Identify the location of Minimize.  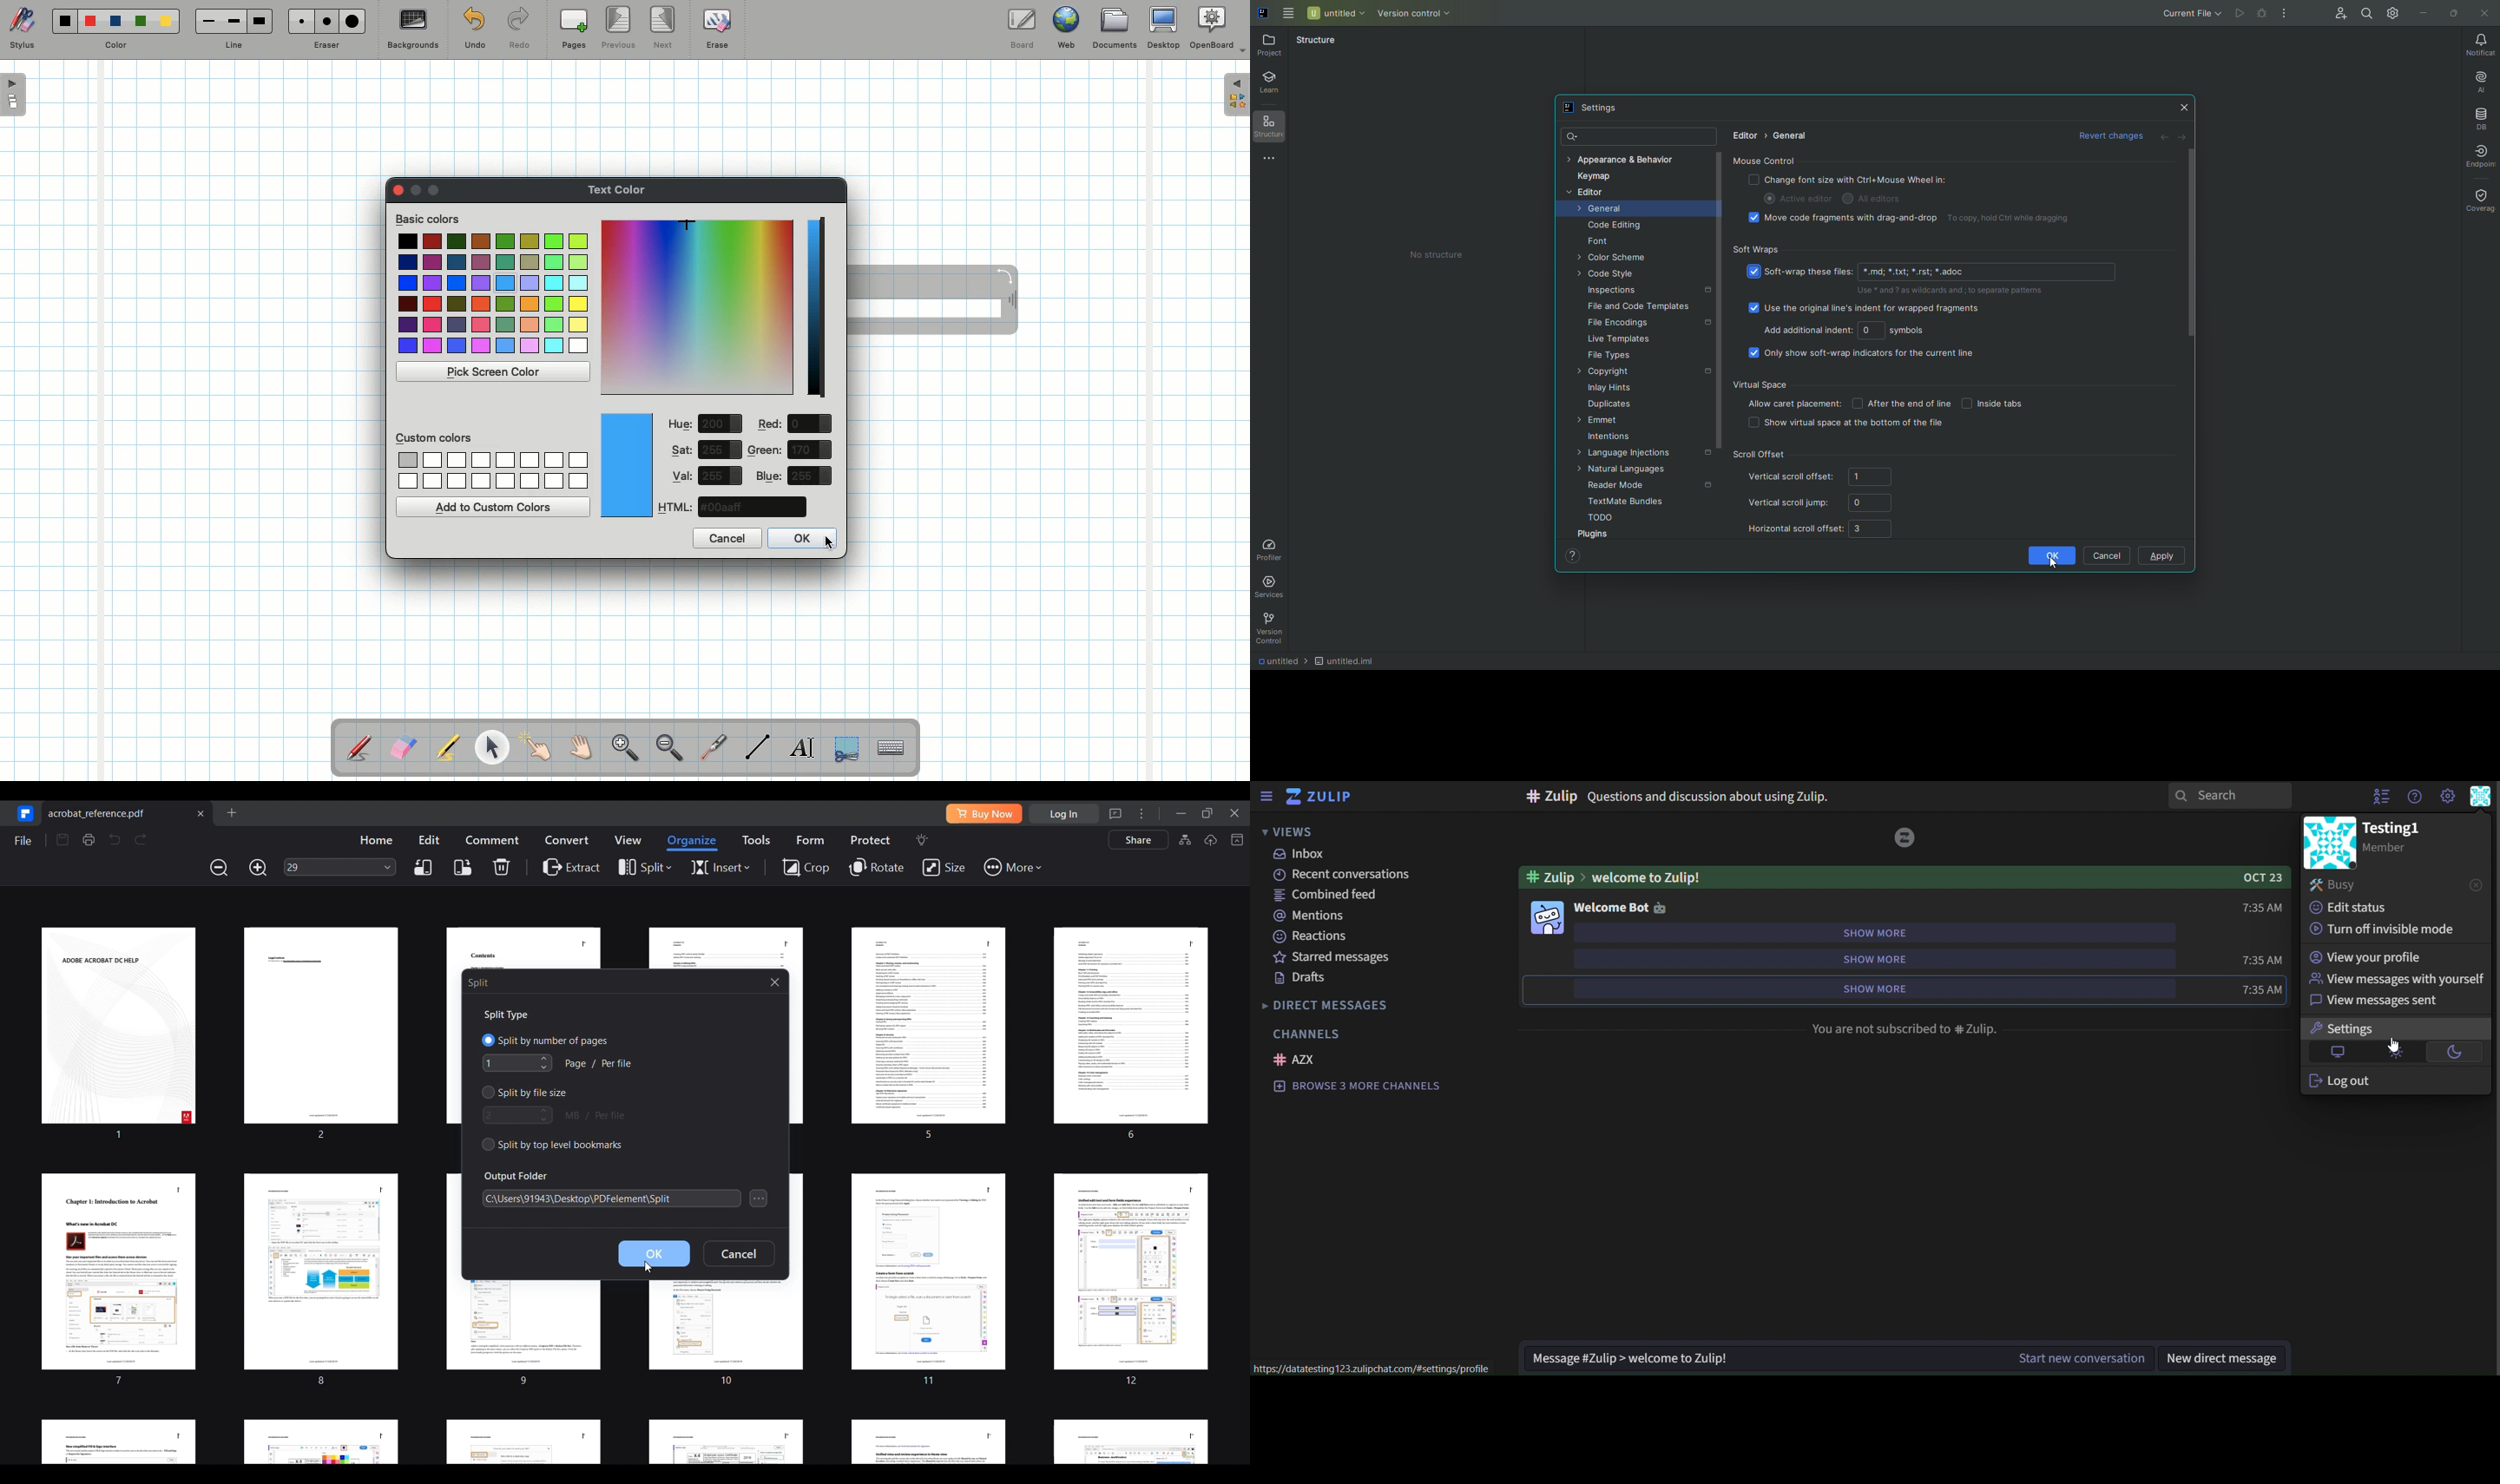
(2423, 12).